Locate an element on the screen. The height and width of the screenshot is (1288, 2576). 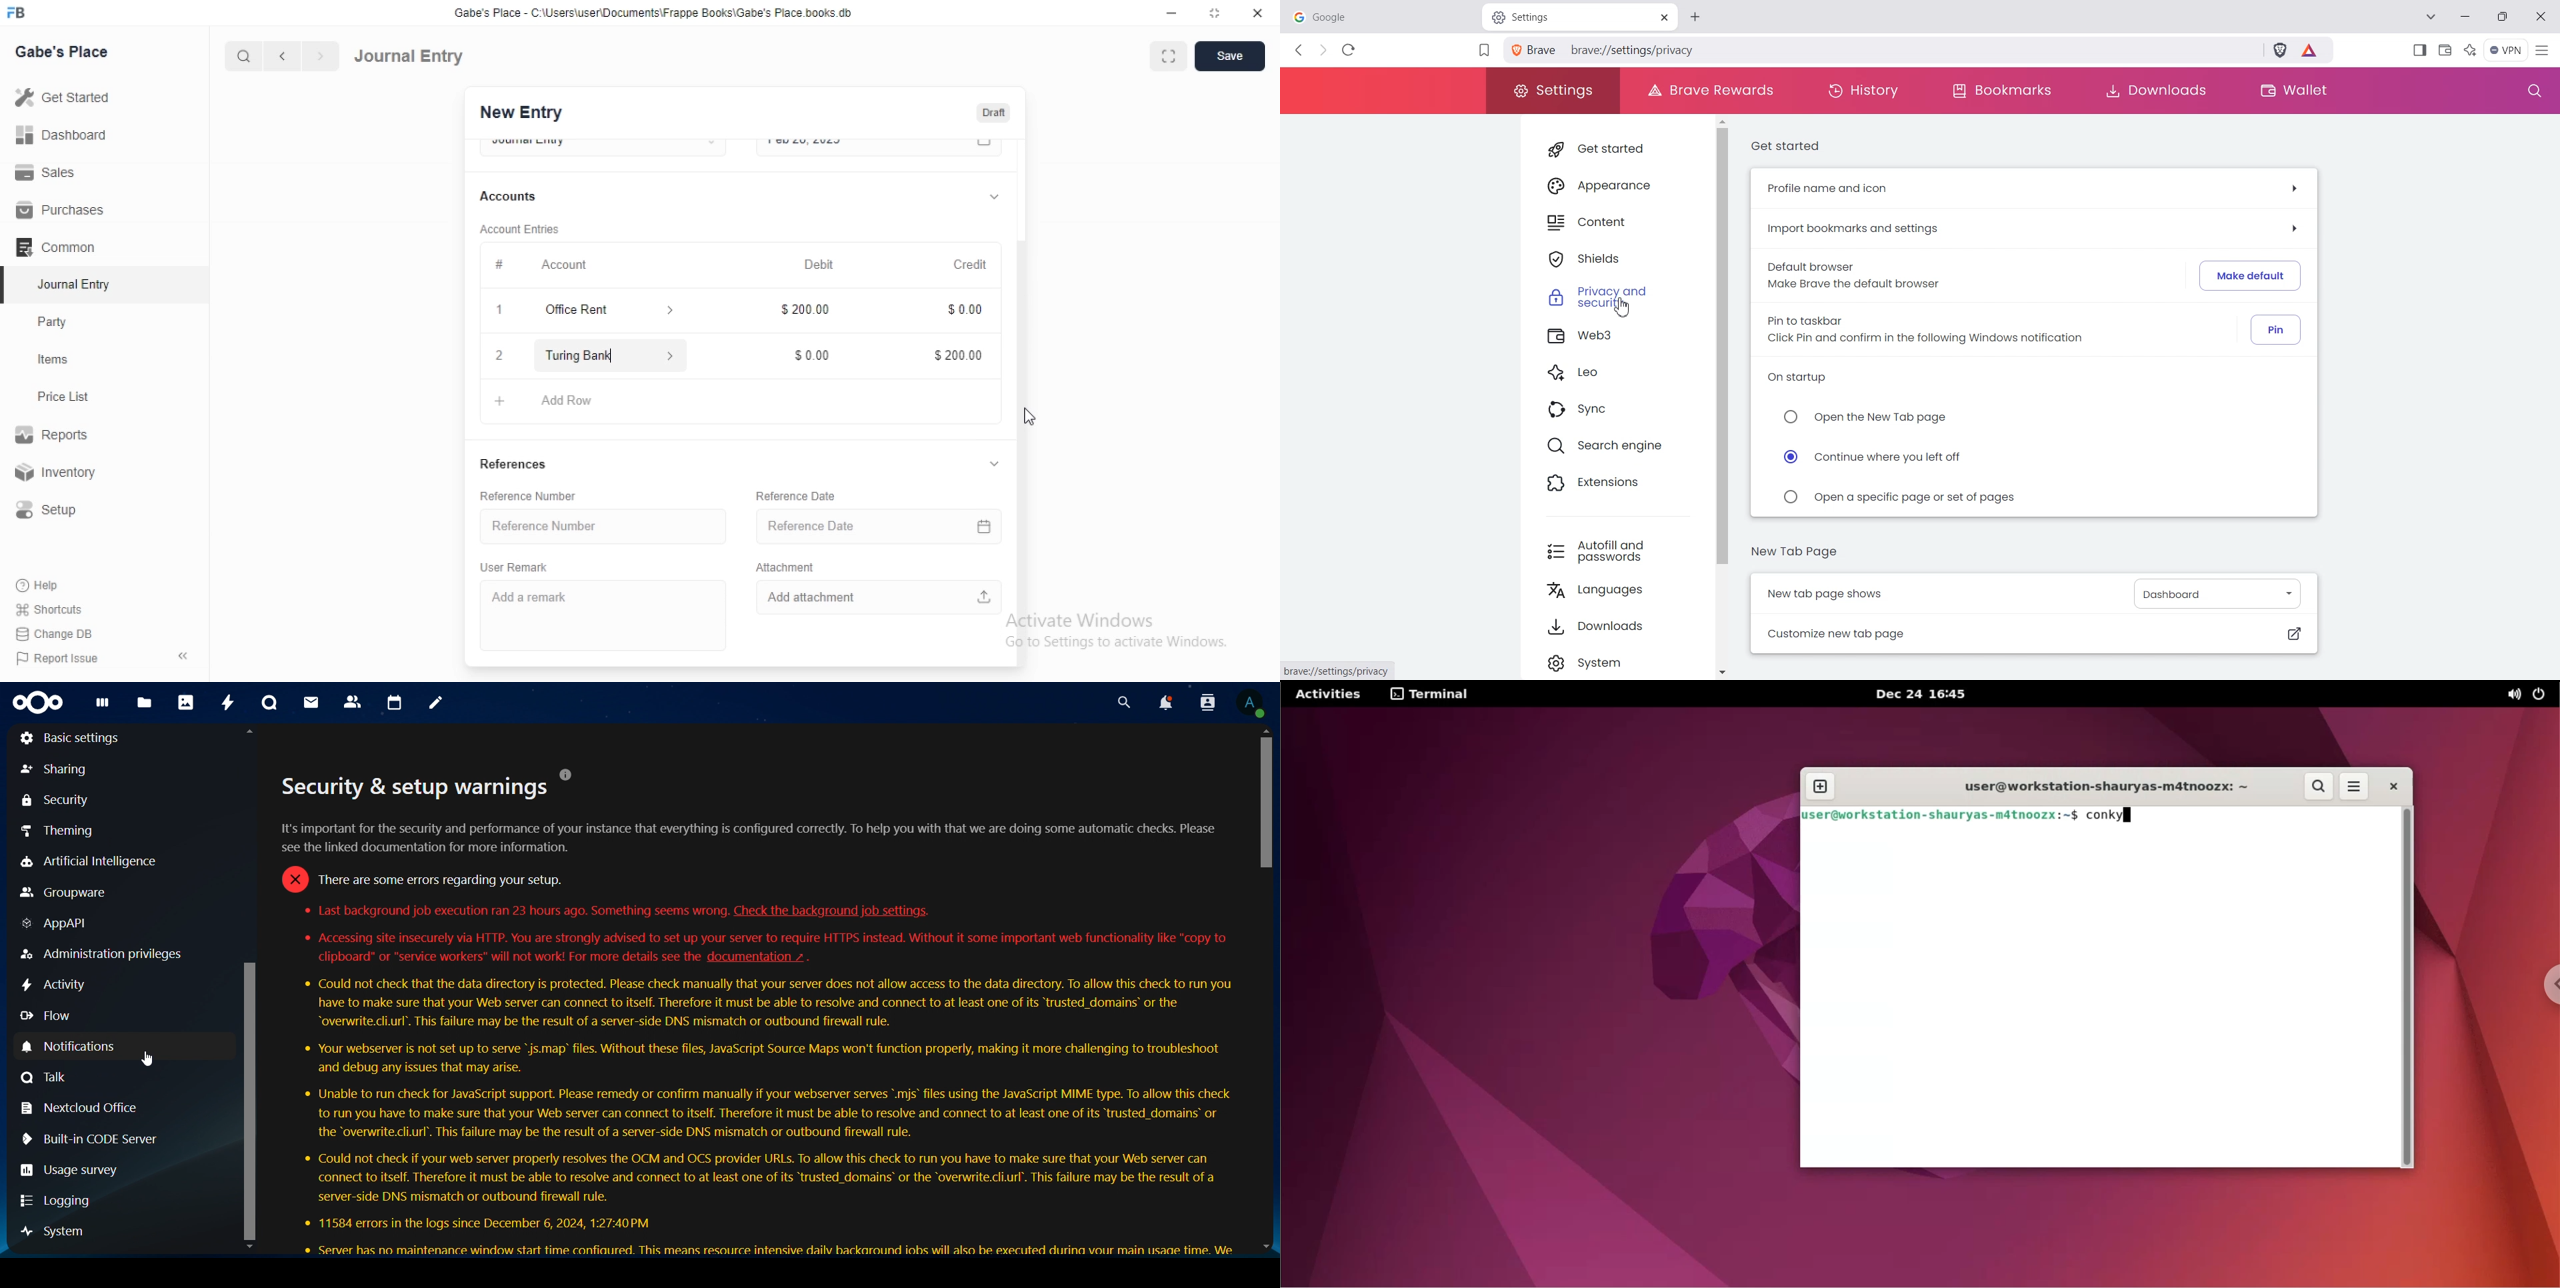
search is located at coordinates (1125, 702).